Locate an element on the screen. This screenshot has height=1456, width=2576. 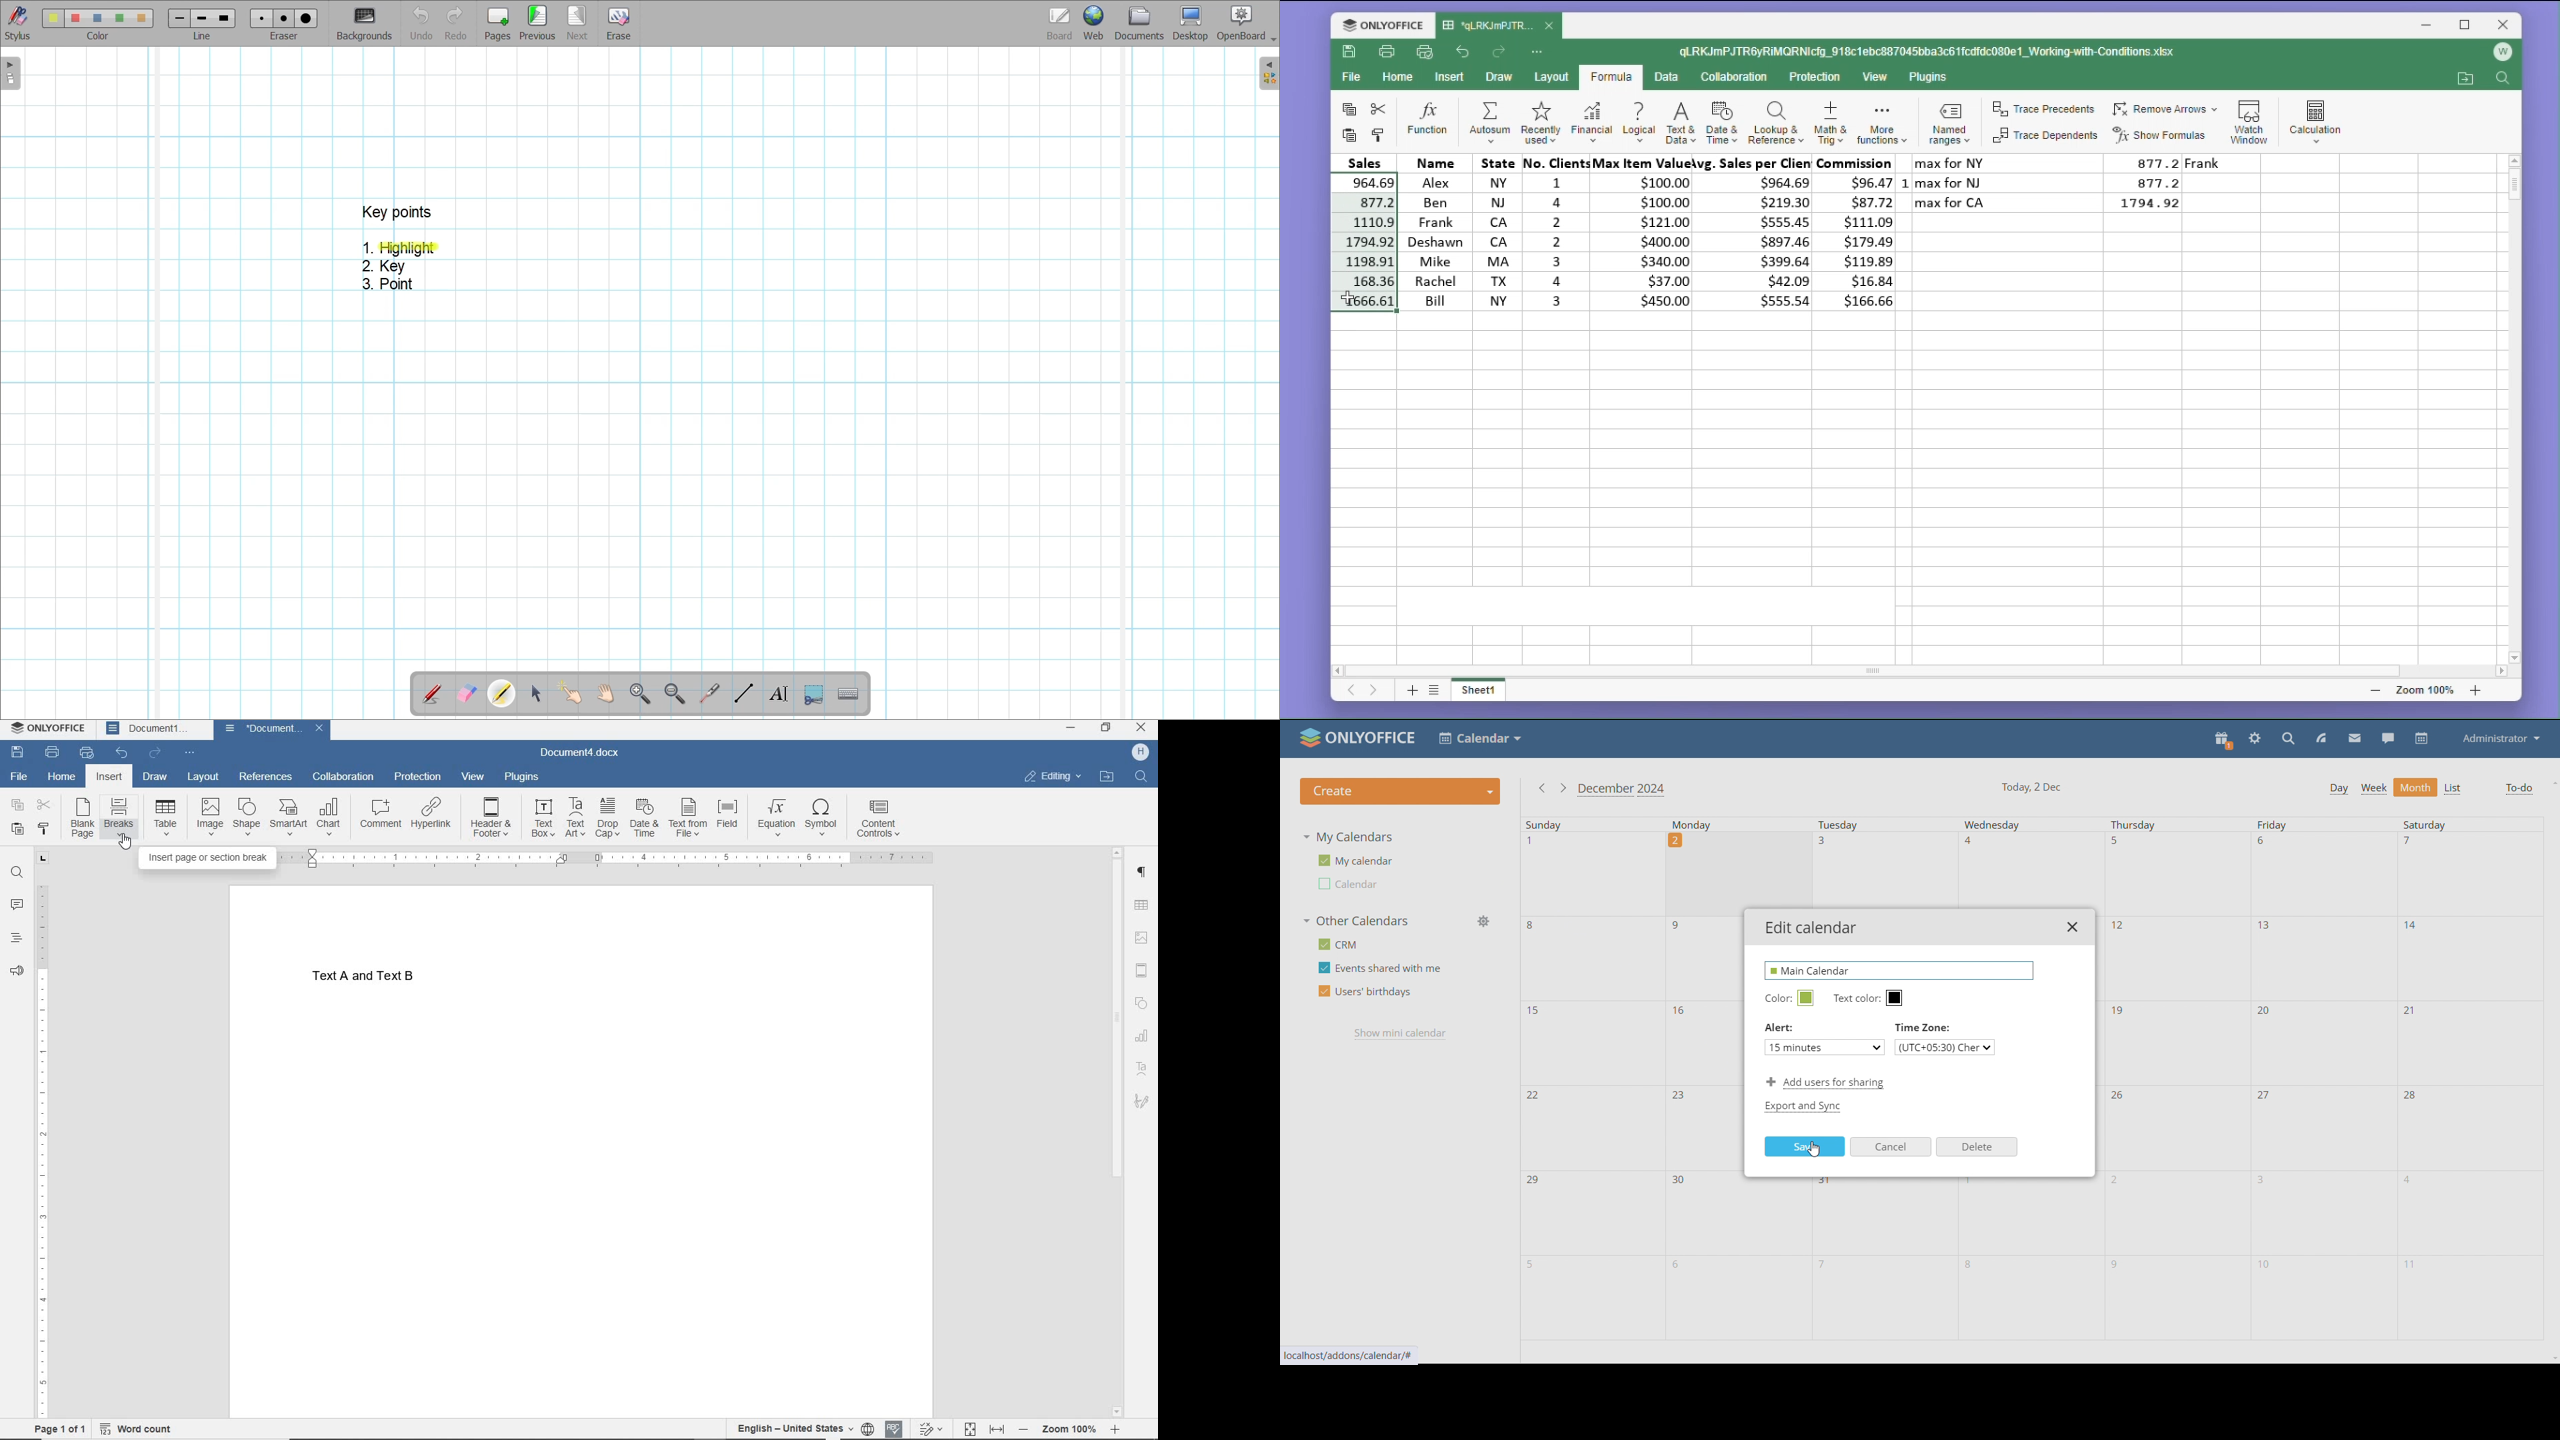
next sheet is located at coordinates (1373, 692).